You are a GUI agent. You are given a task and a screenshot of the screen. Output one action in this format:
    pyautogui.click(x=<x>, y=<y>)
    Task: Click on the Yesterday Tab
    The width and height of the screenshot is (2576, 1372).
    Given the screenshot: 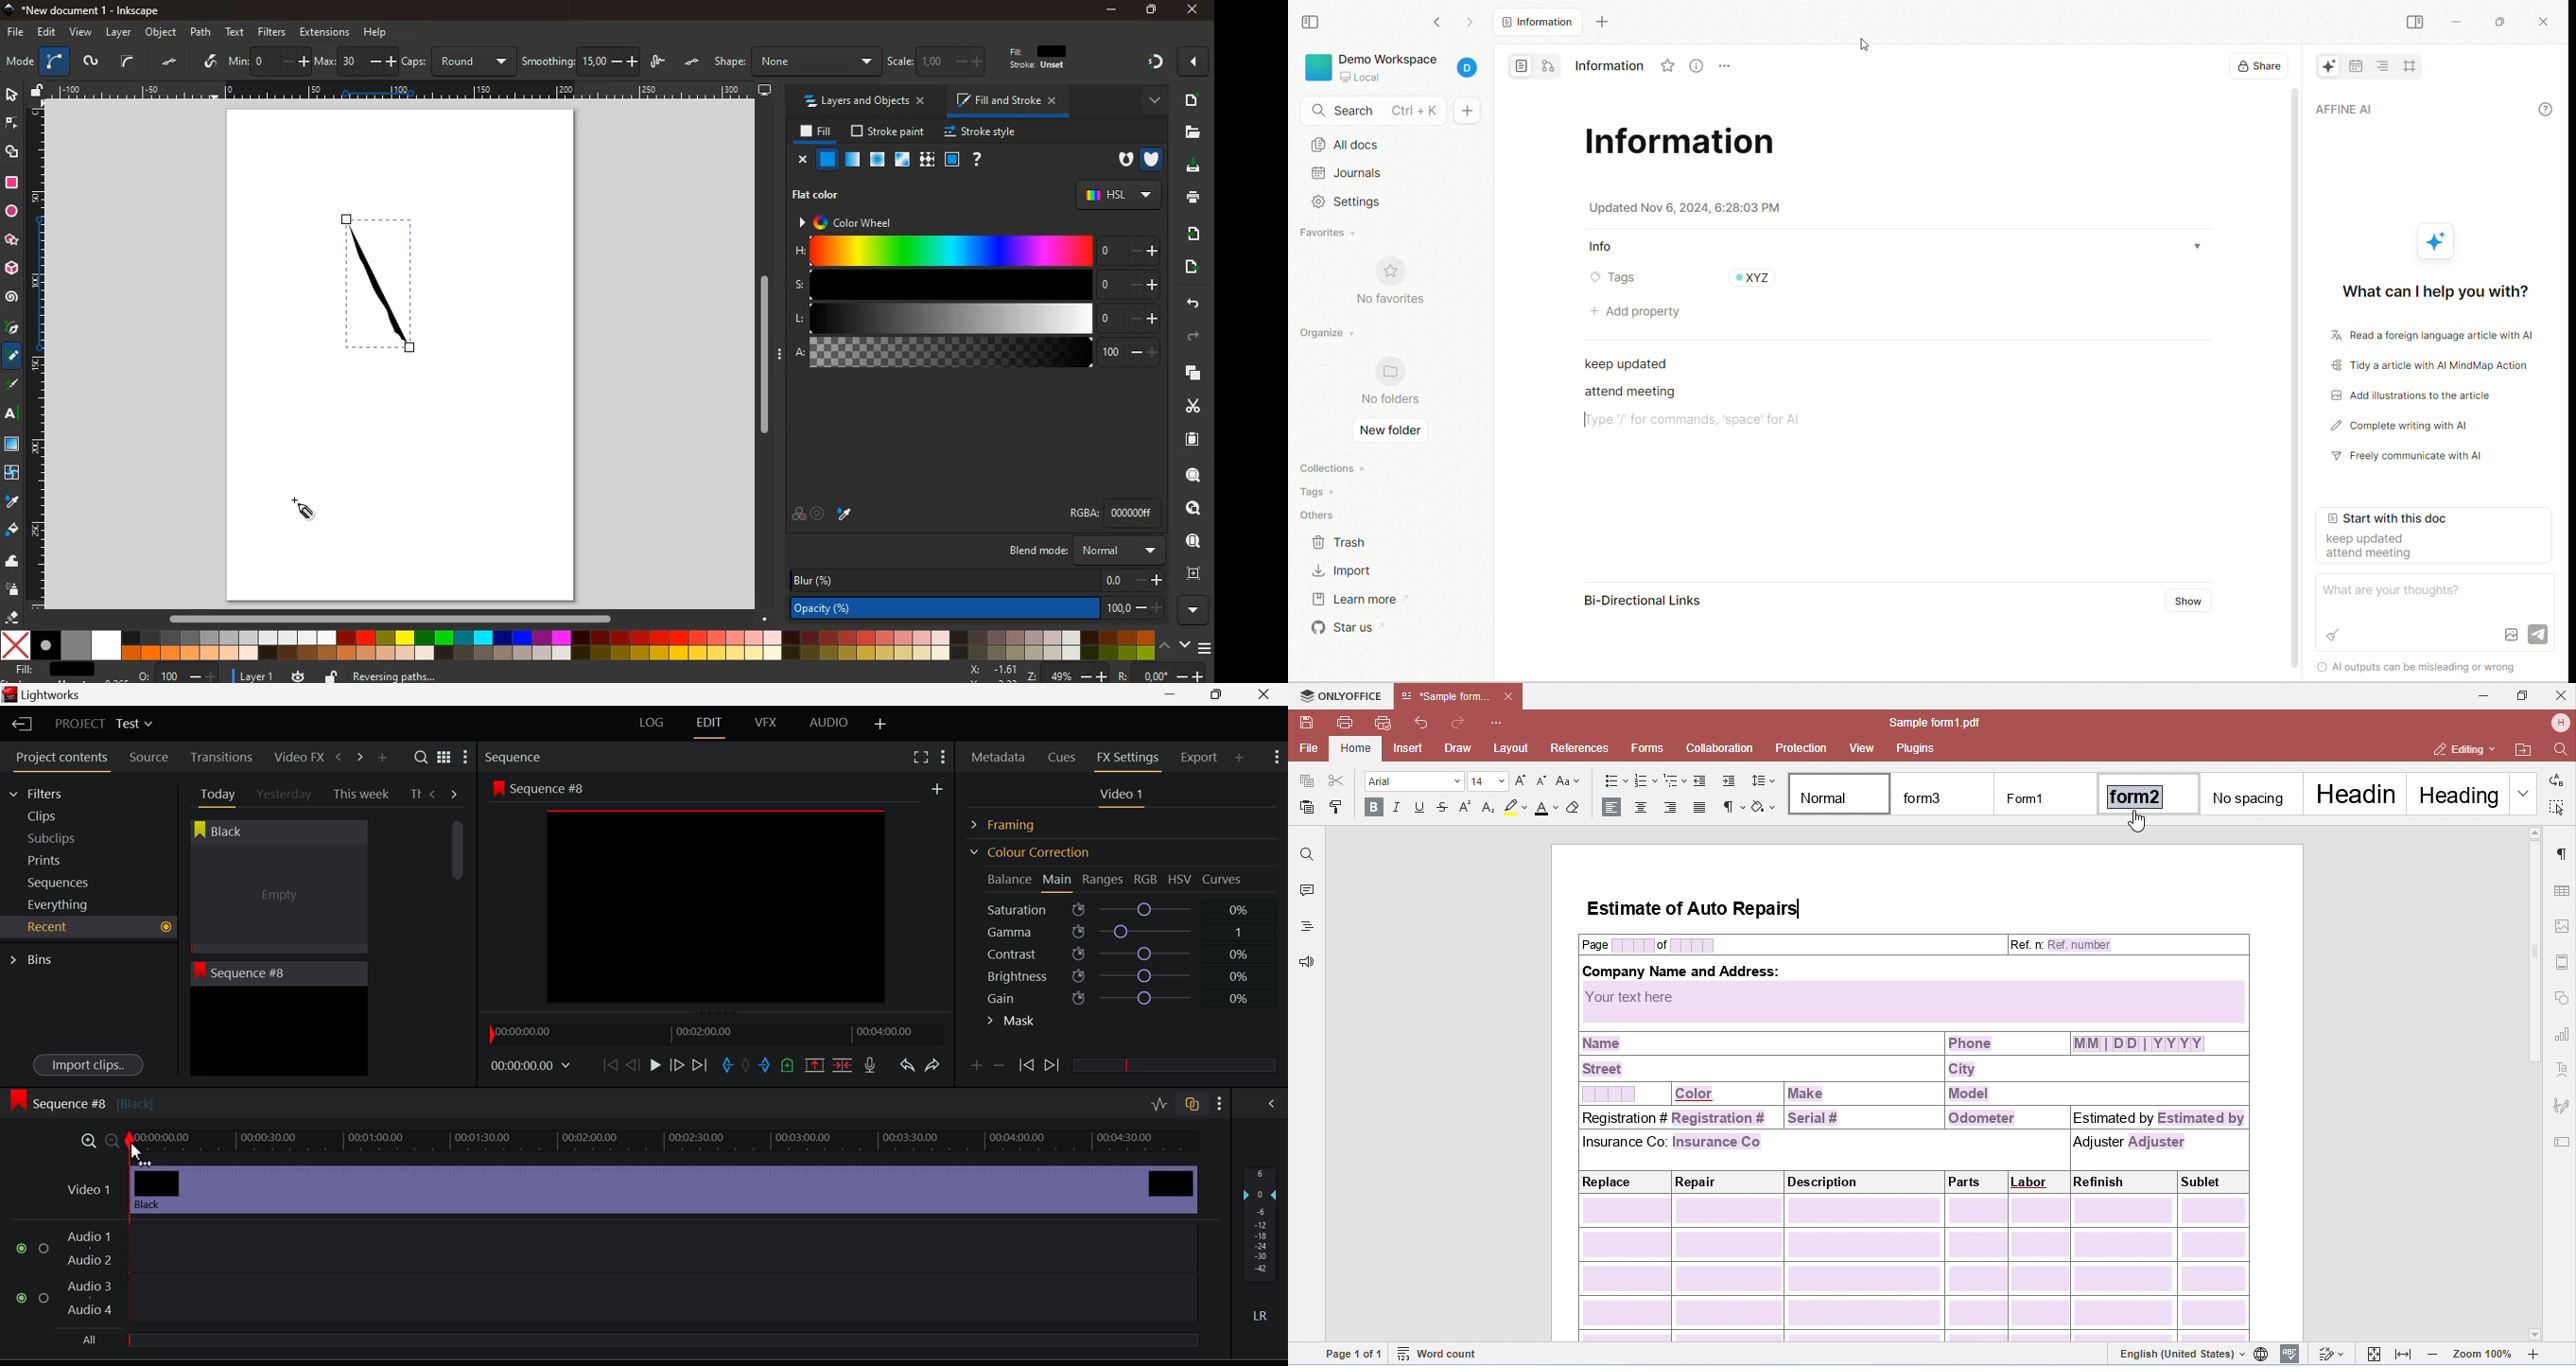 What is the action you would take?
    pyautogui.click(x=285, y=795)
    